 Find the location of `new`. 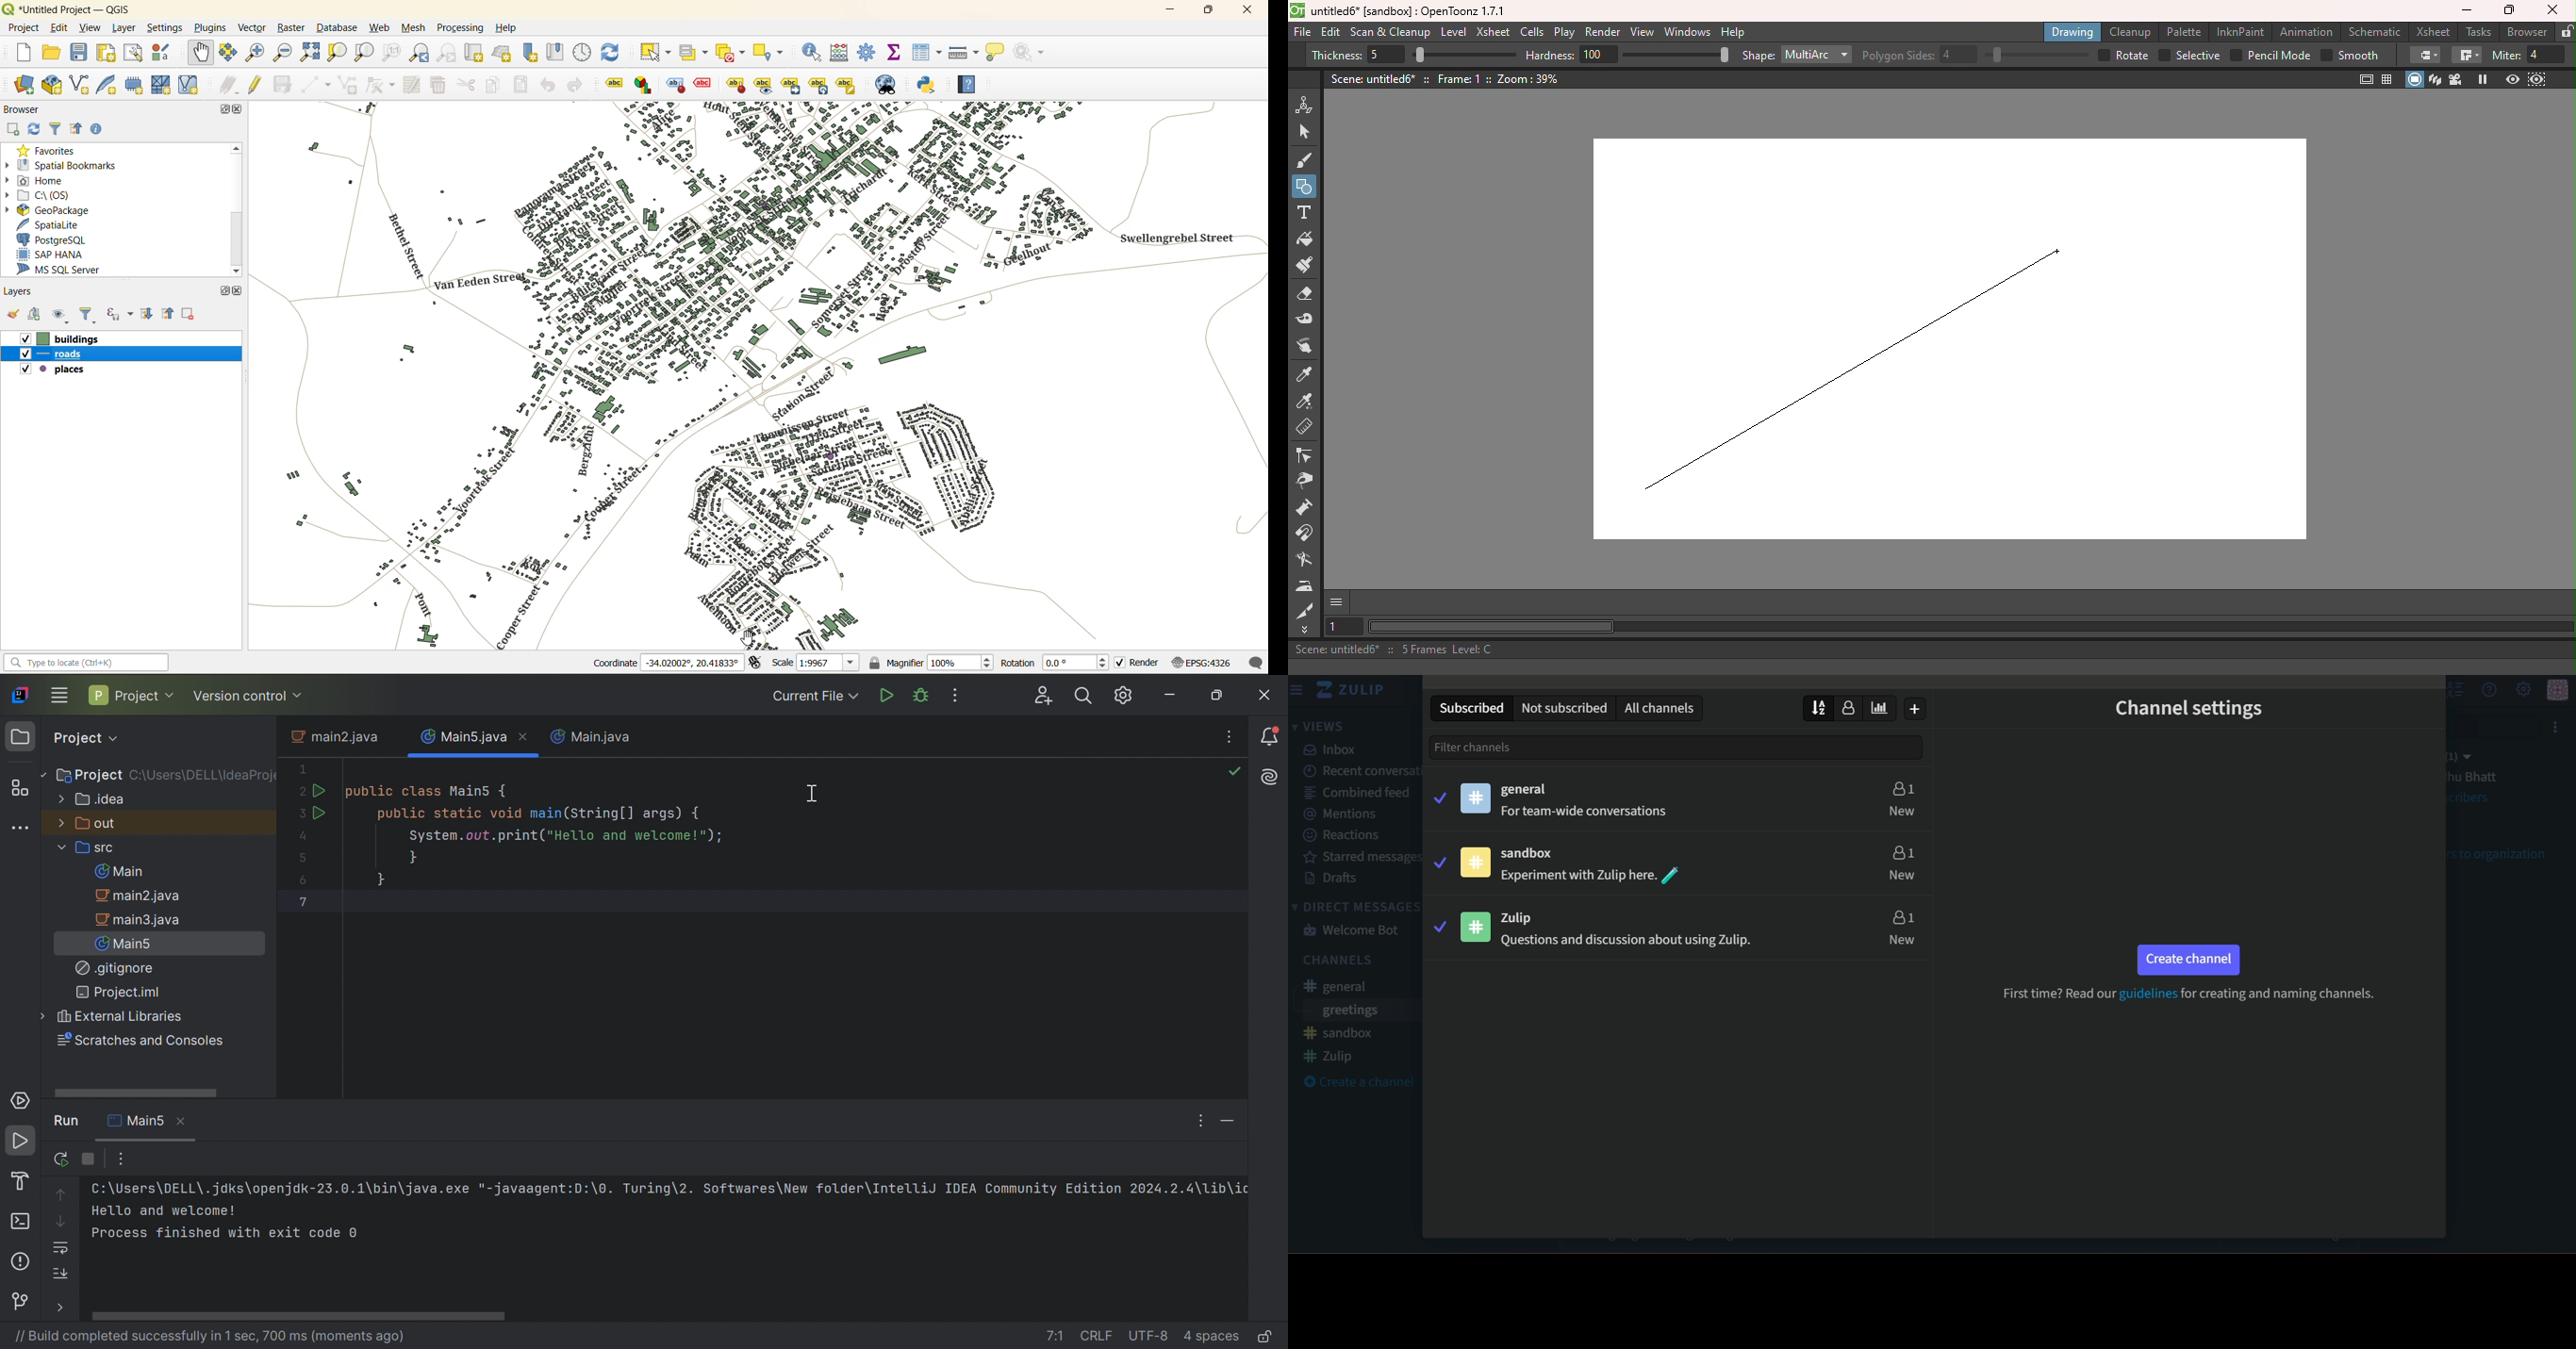

new is located at coordinates (18, 53).